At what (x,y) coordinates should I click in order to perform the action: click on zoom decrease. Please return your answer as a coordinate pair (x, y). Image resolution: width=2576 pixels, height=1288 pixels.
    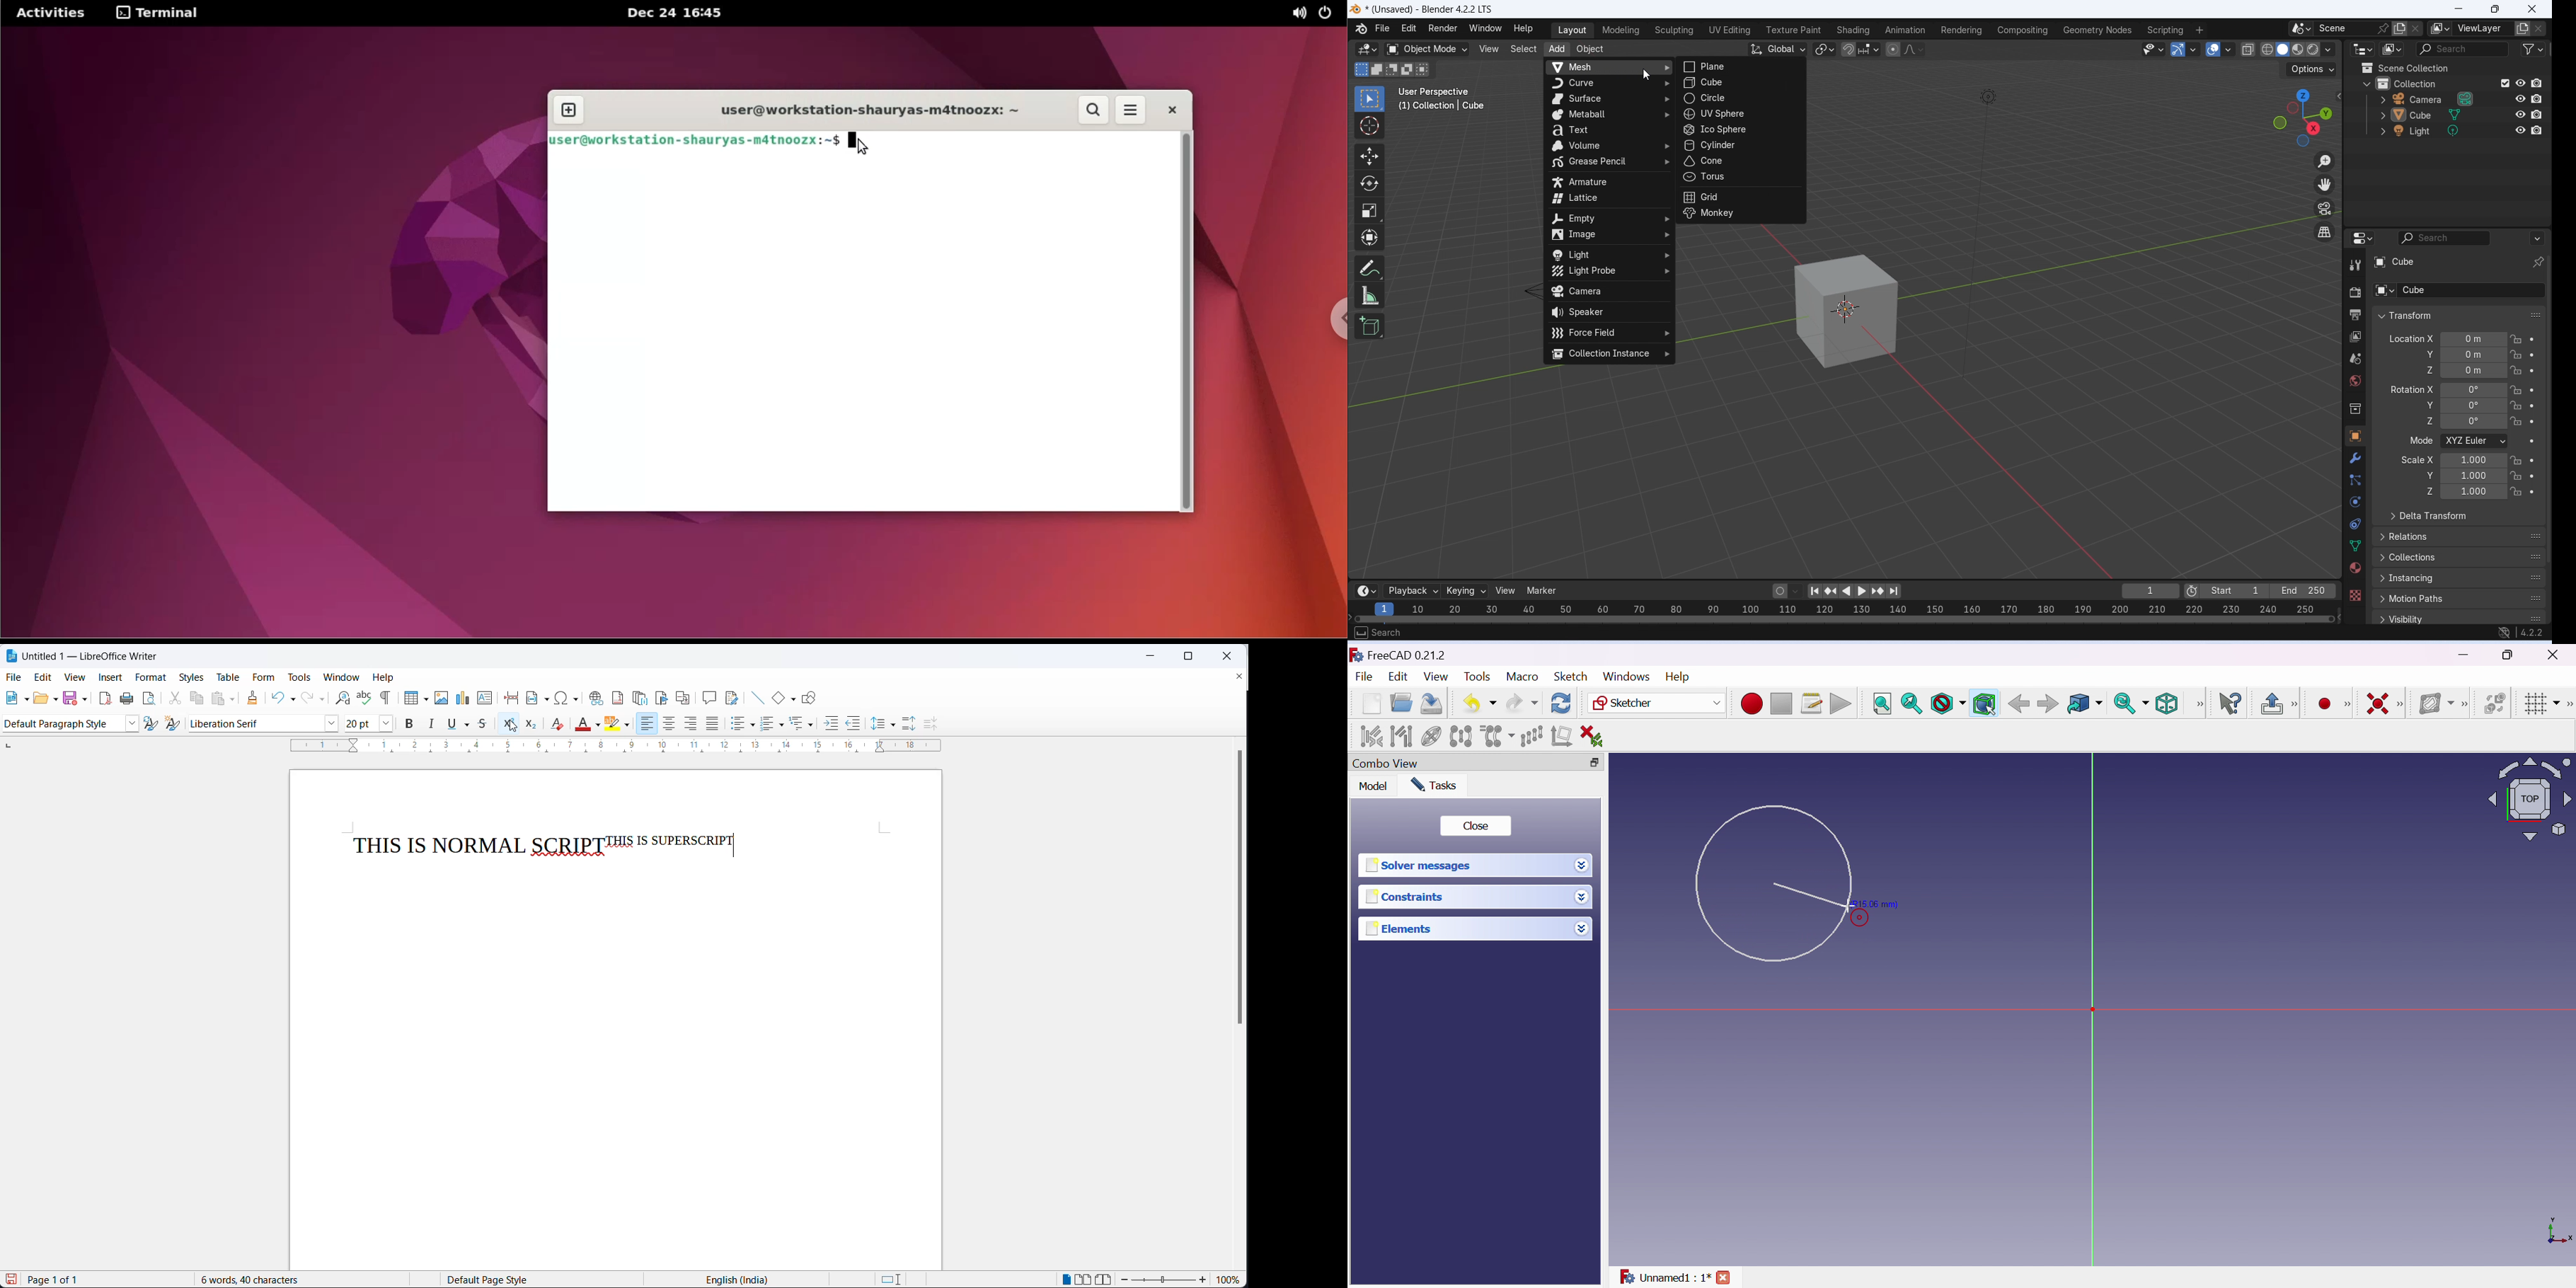
    Looking at the image, I should click on (1202, 1281).